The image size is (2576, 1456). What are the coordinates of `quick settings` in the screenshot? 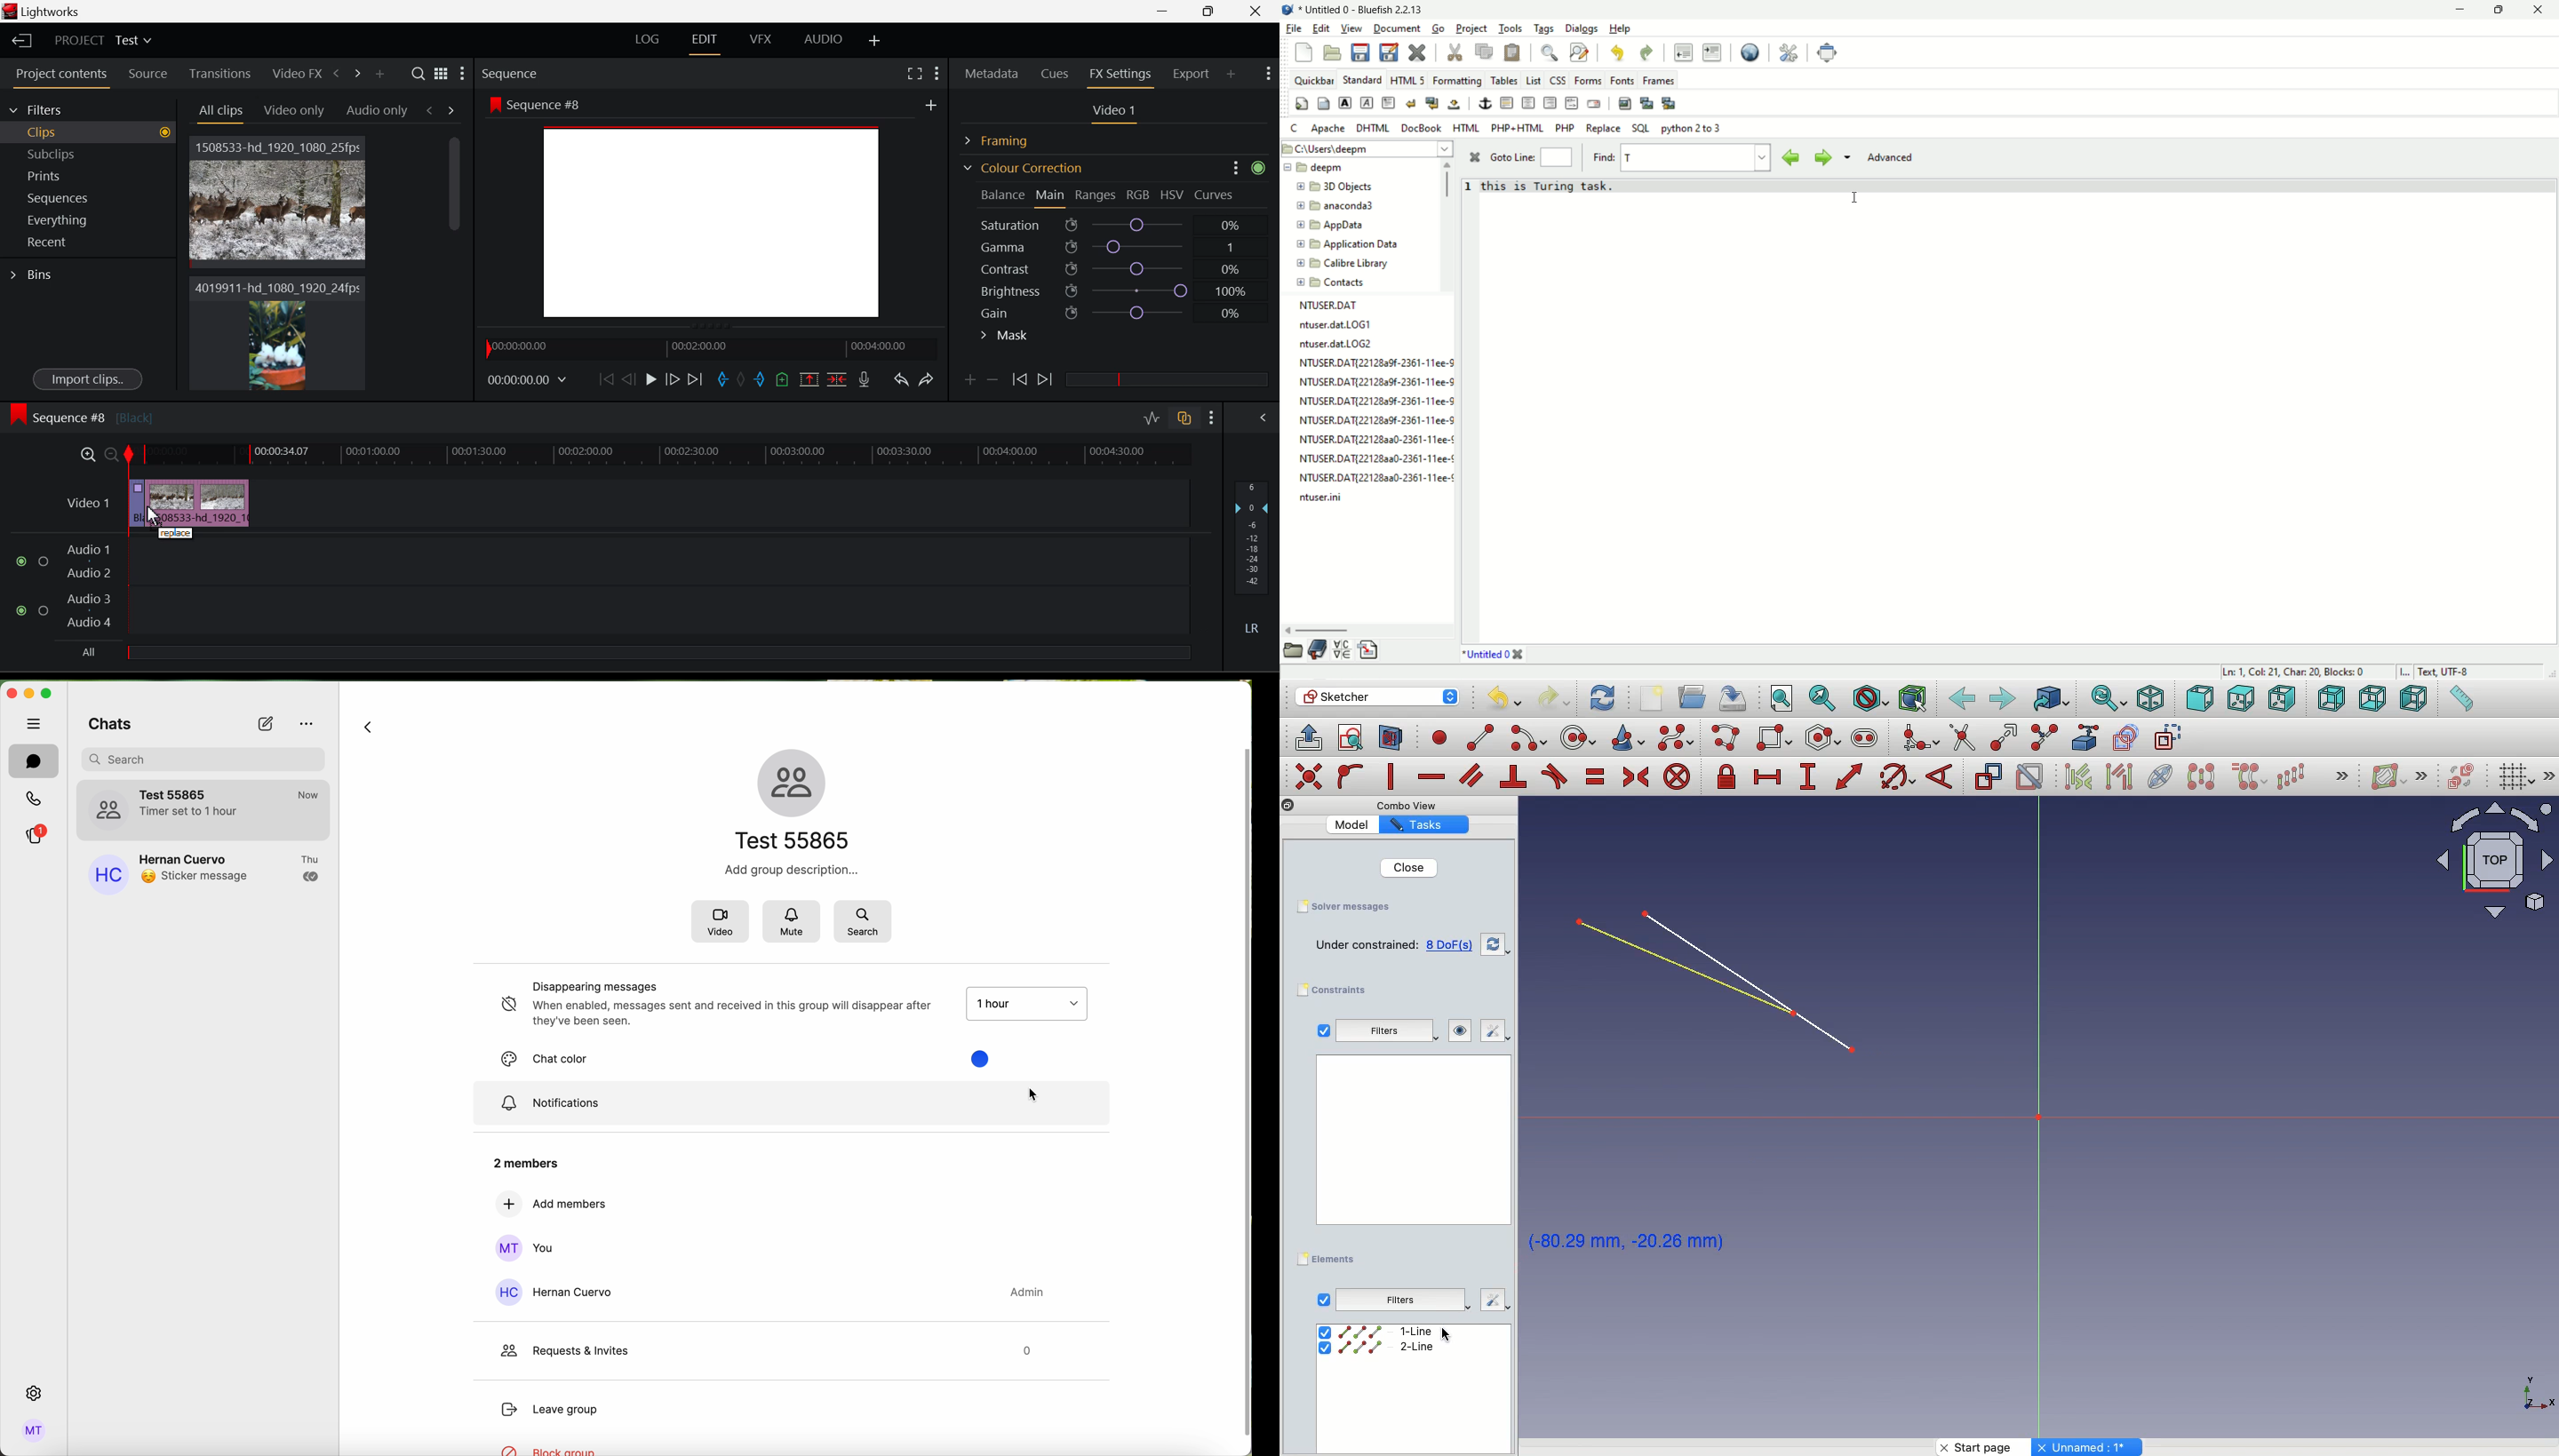 It's located at (1302, 105).